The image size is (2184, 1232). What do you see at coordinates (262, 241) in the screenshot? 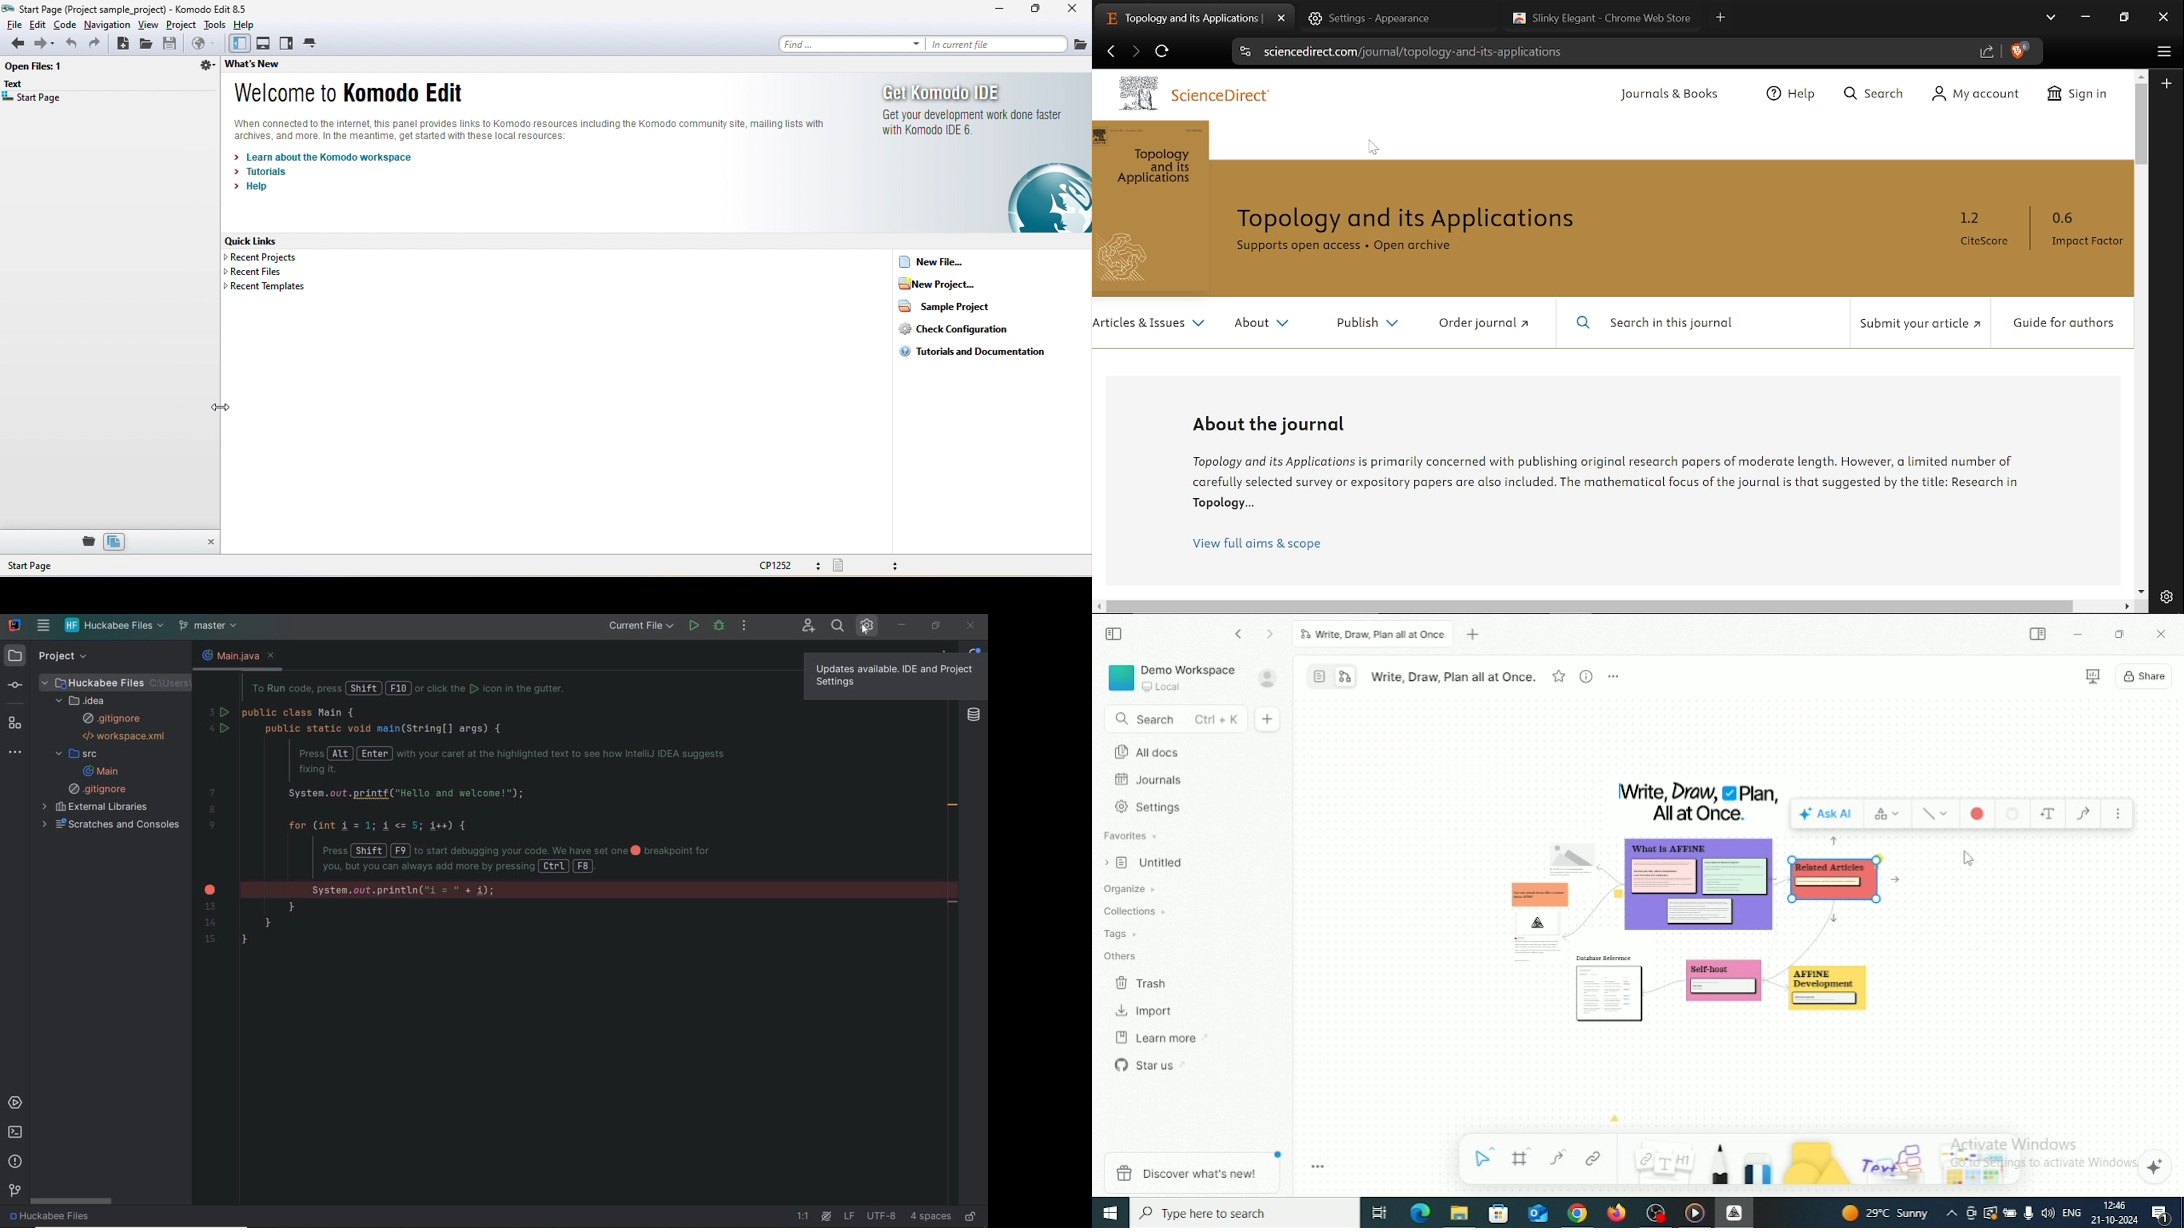
I see `quick lines` at bounding box center [262, 241].